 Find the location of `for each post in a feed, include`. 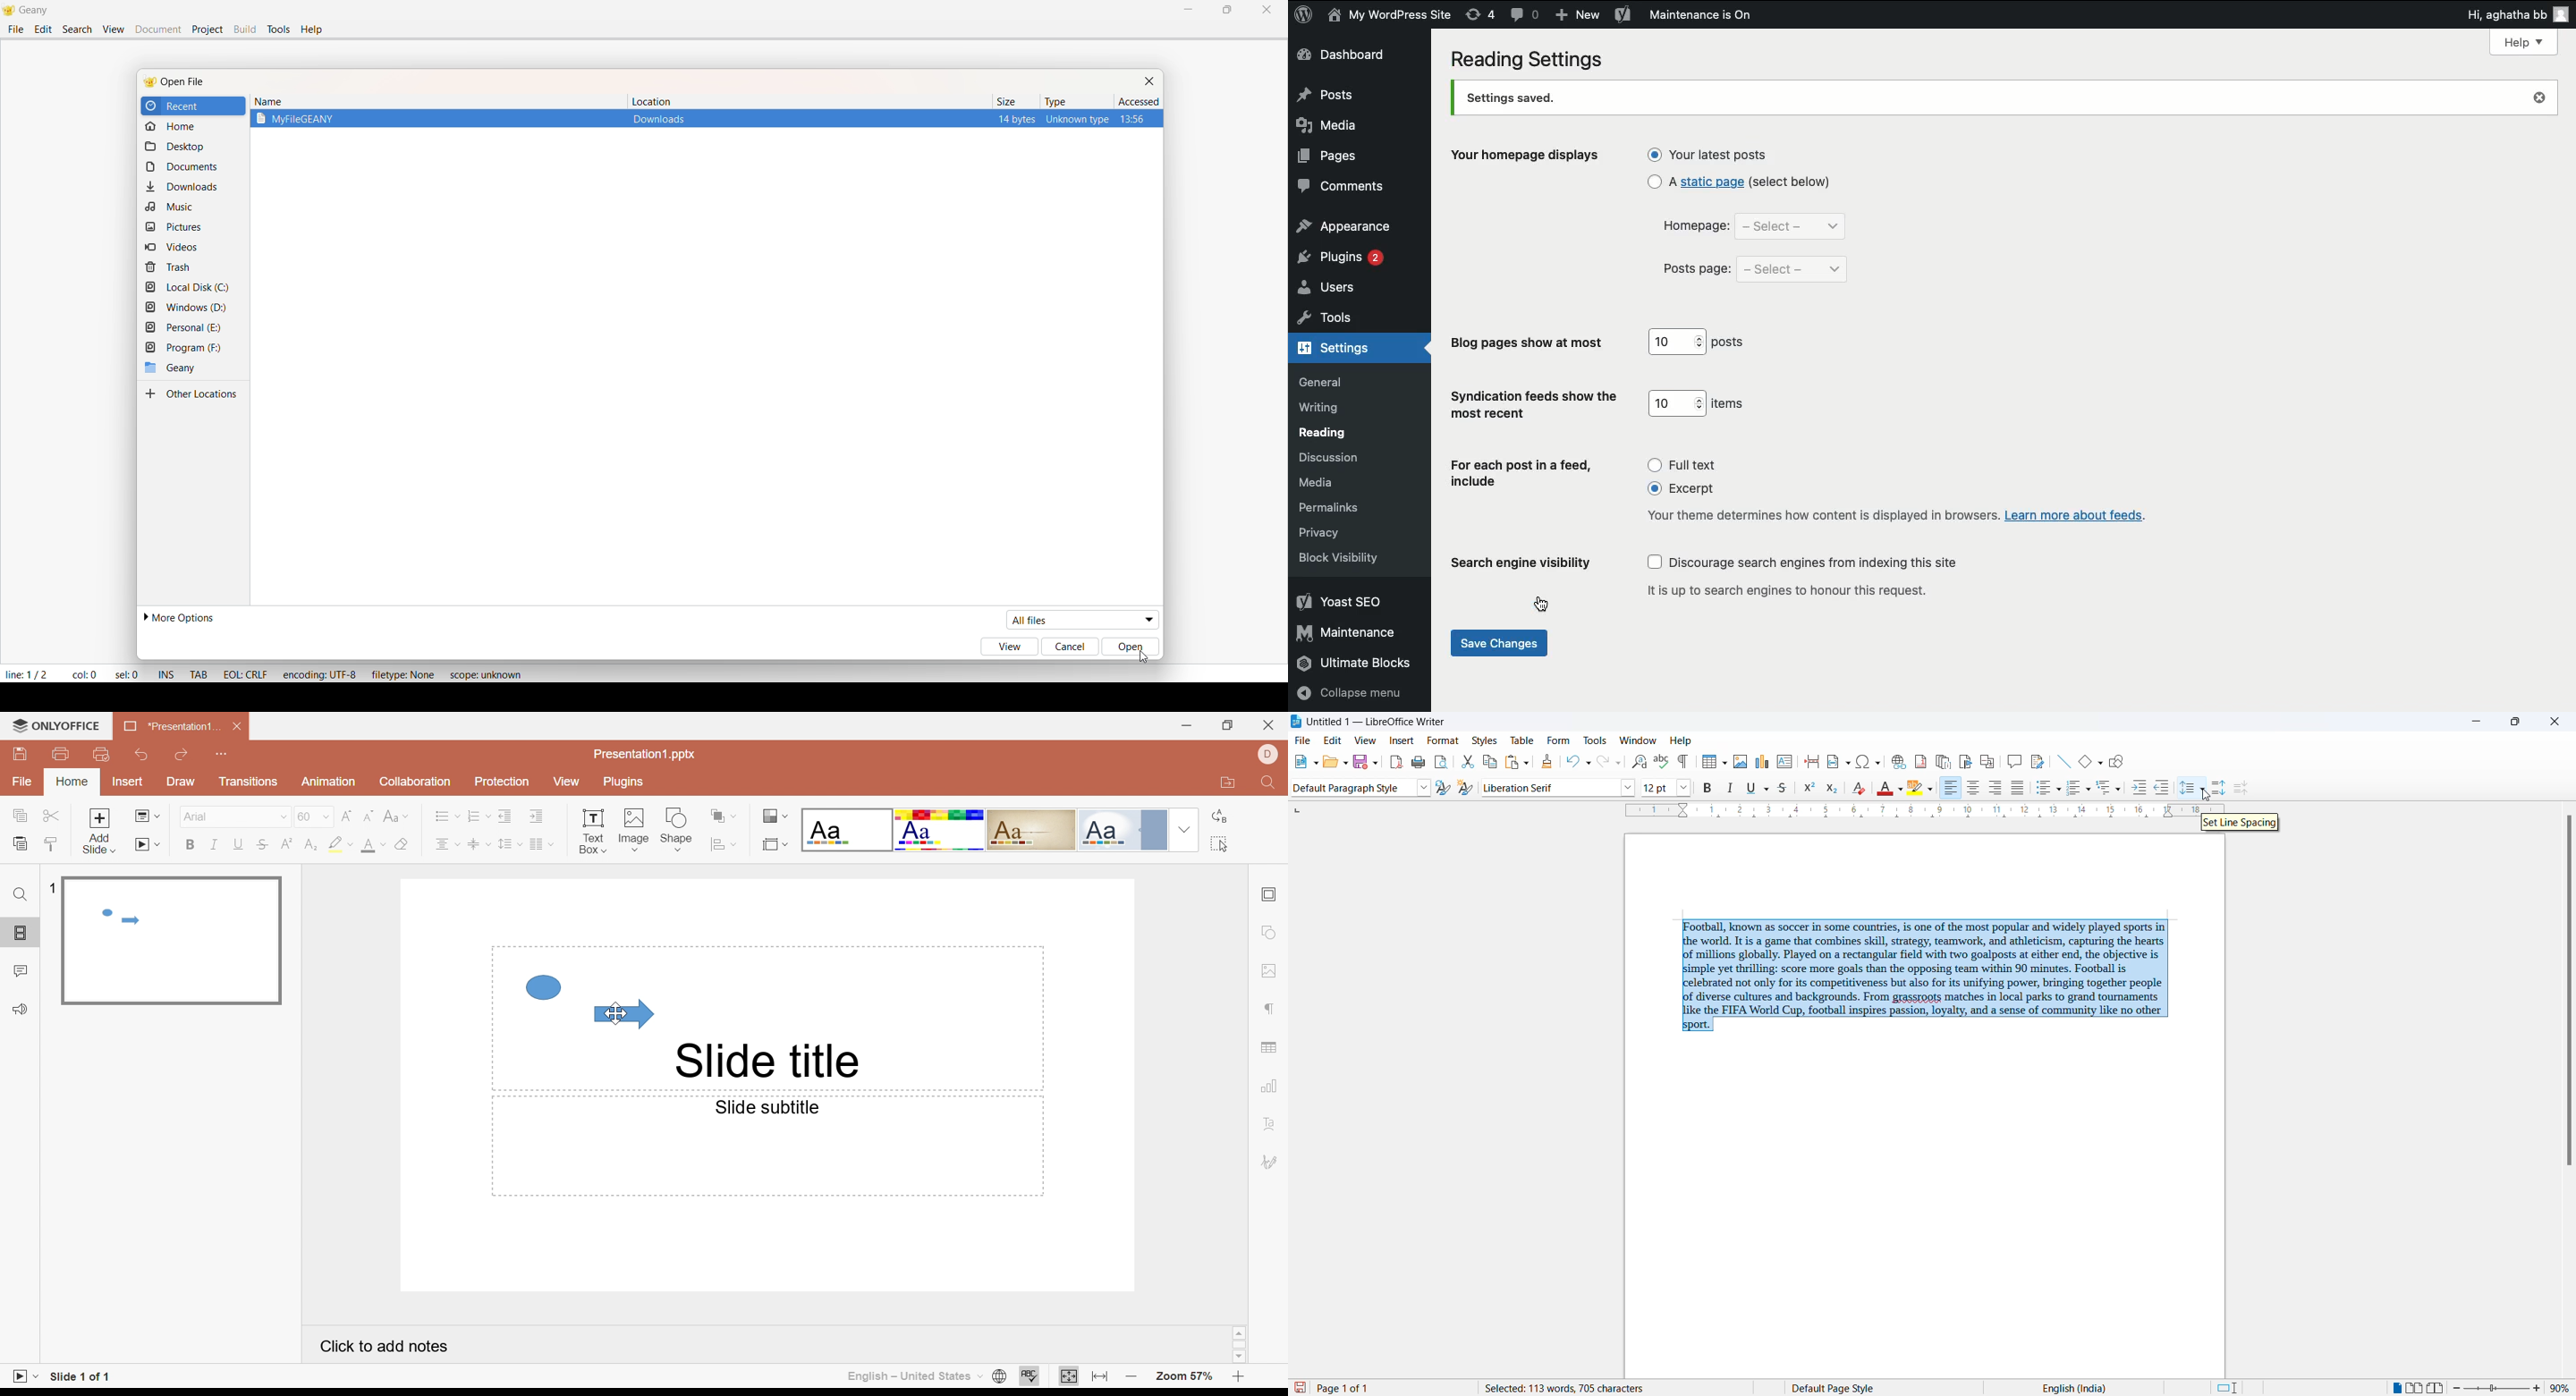

for each post in a feed, include is located at coordinates (1524, 472).